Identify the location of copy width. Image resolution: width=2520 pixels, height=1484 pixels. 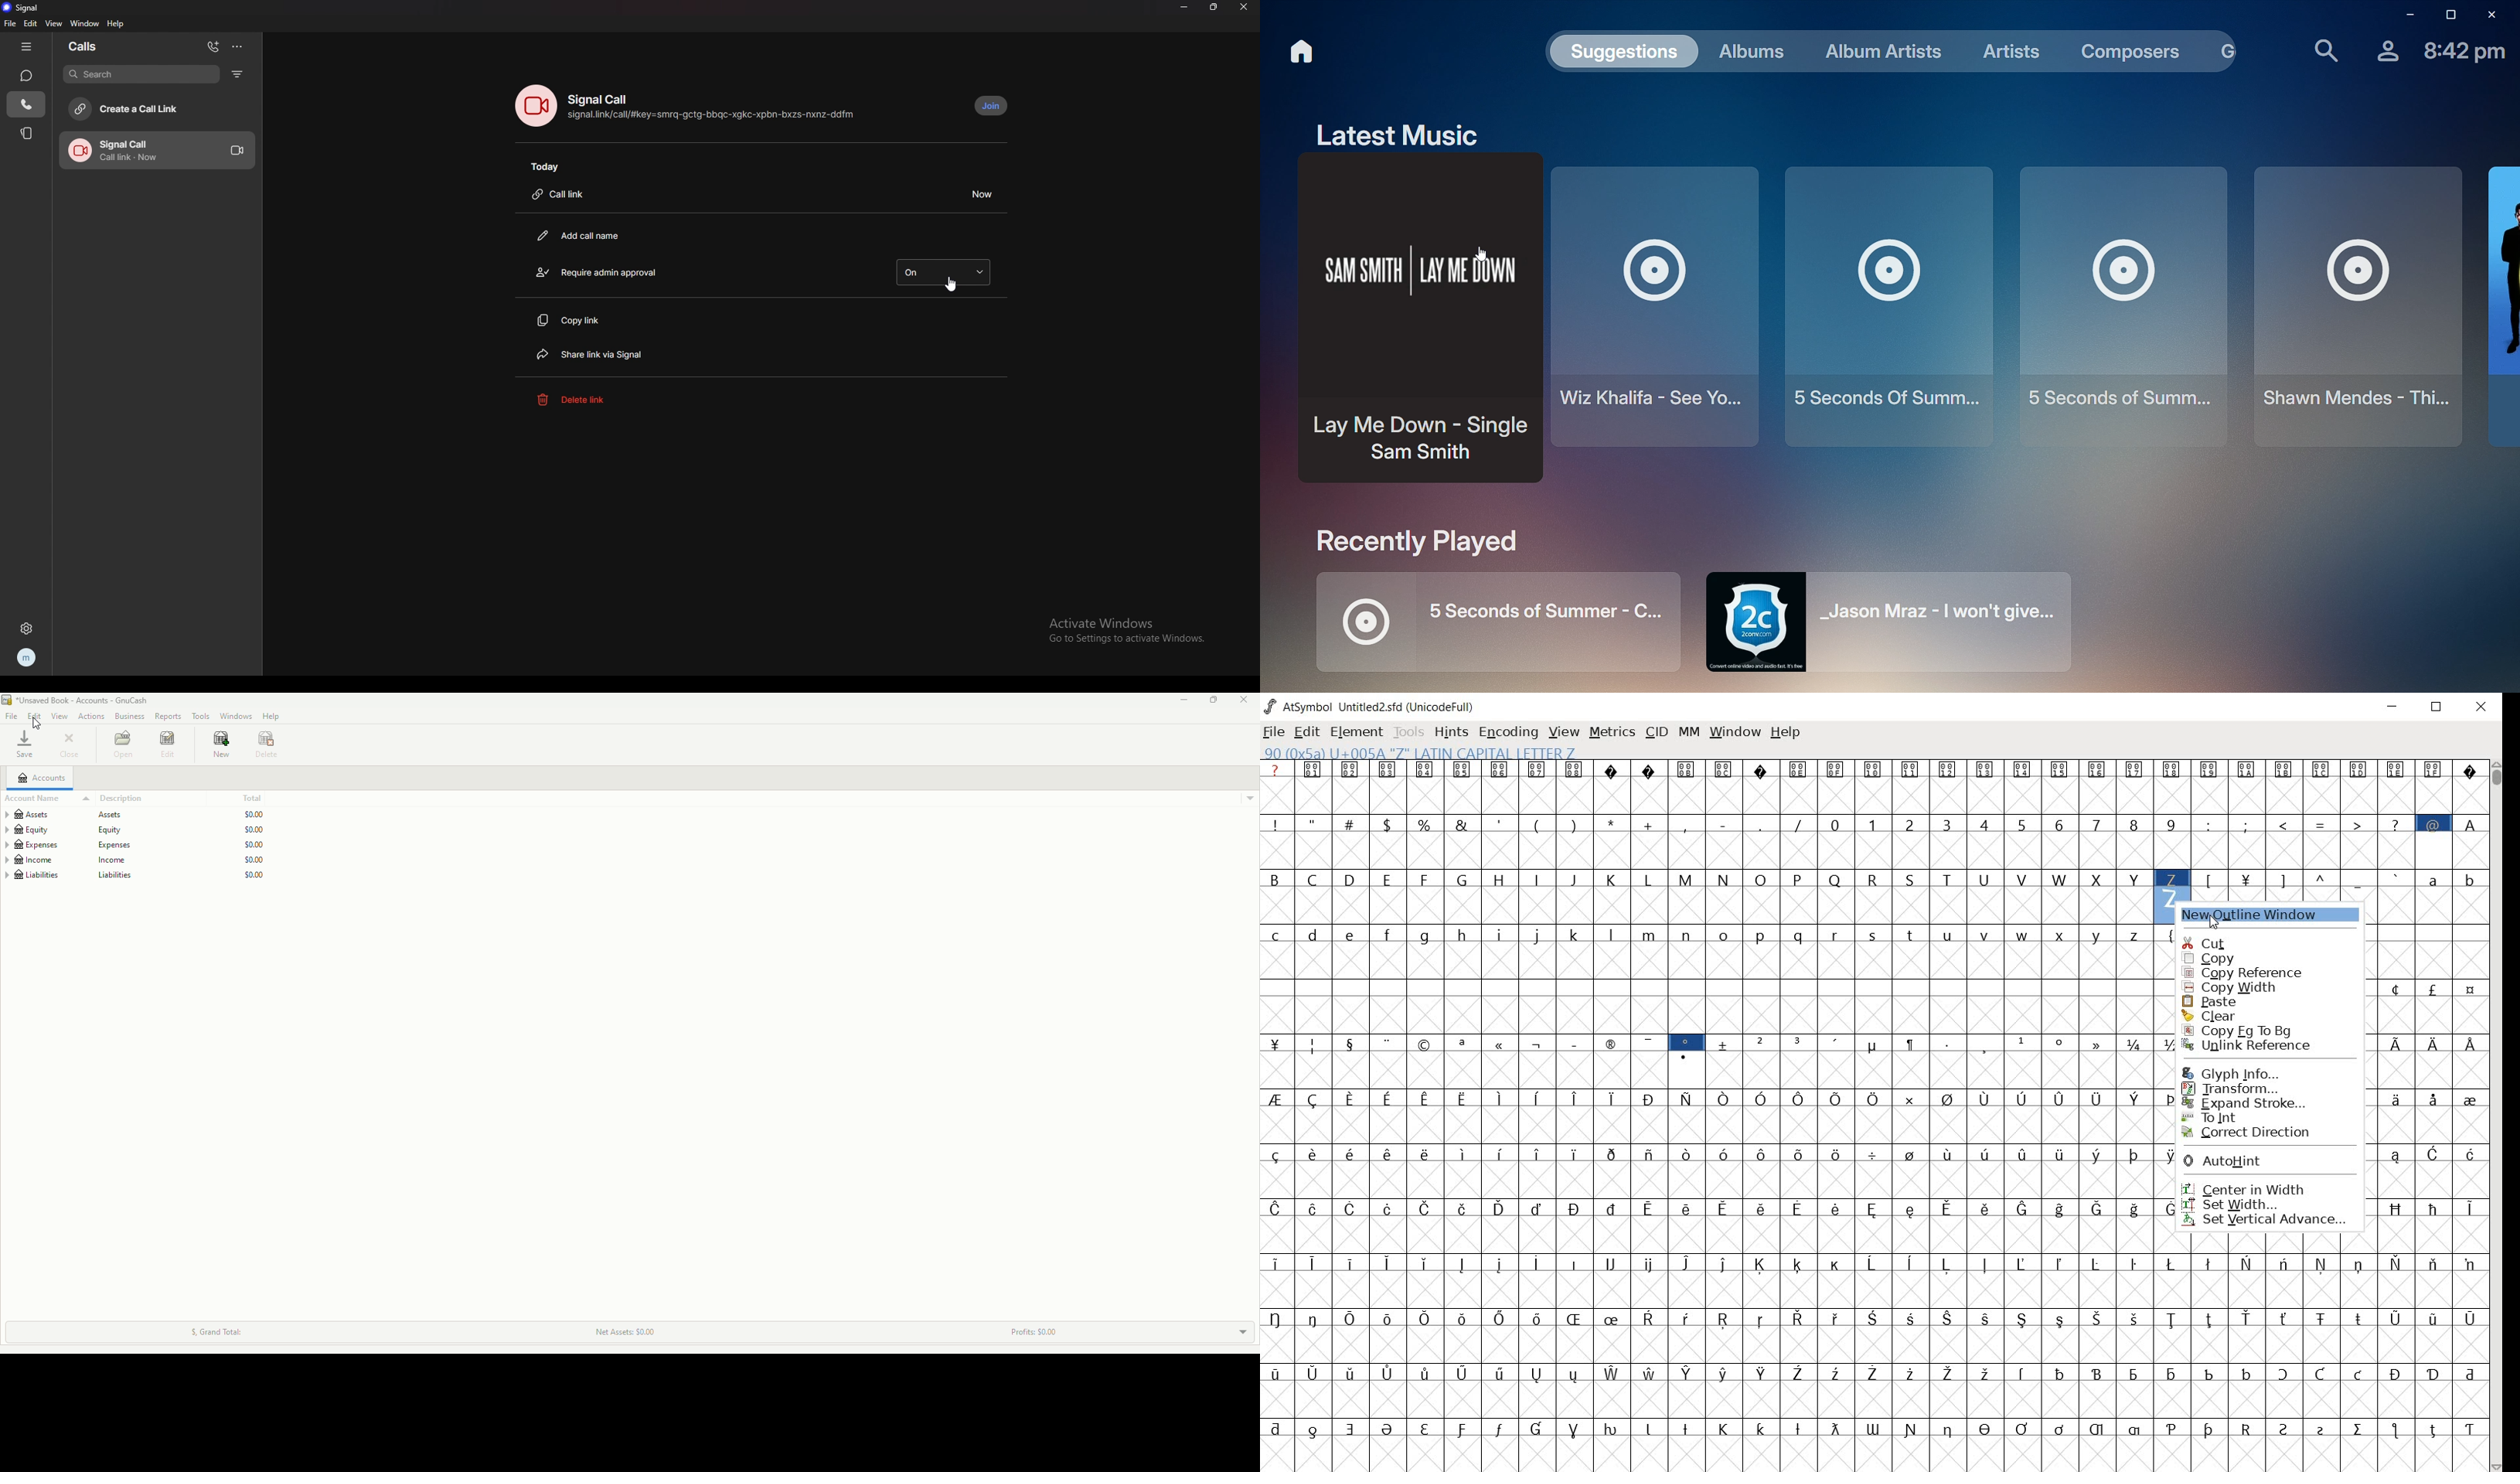
(2243, 988).